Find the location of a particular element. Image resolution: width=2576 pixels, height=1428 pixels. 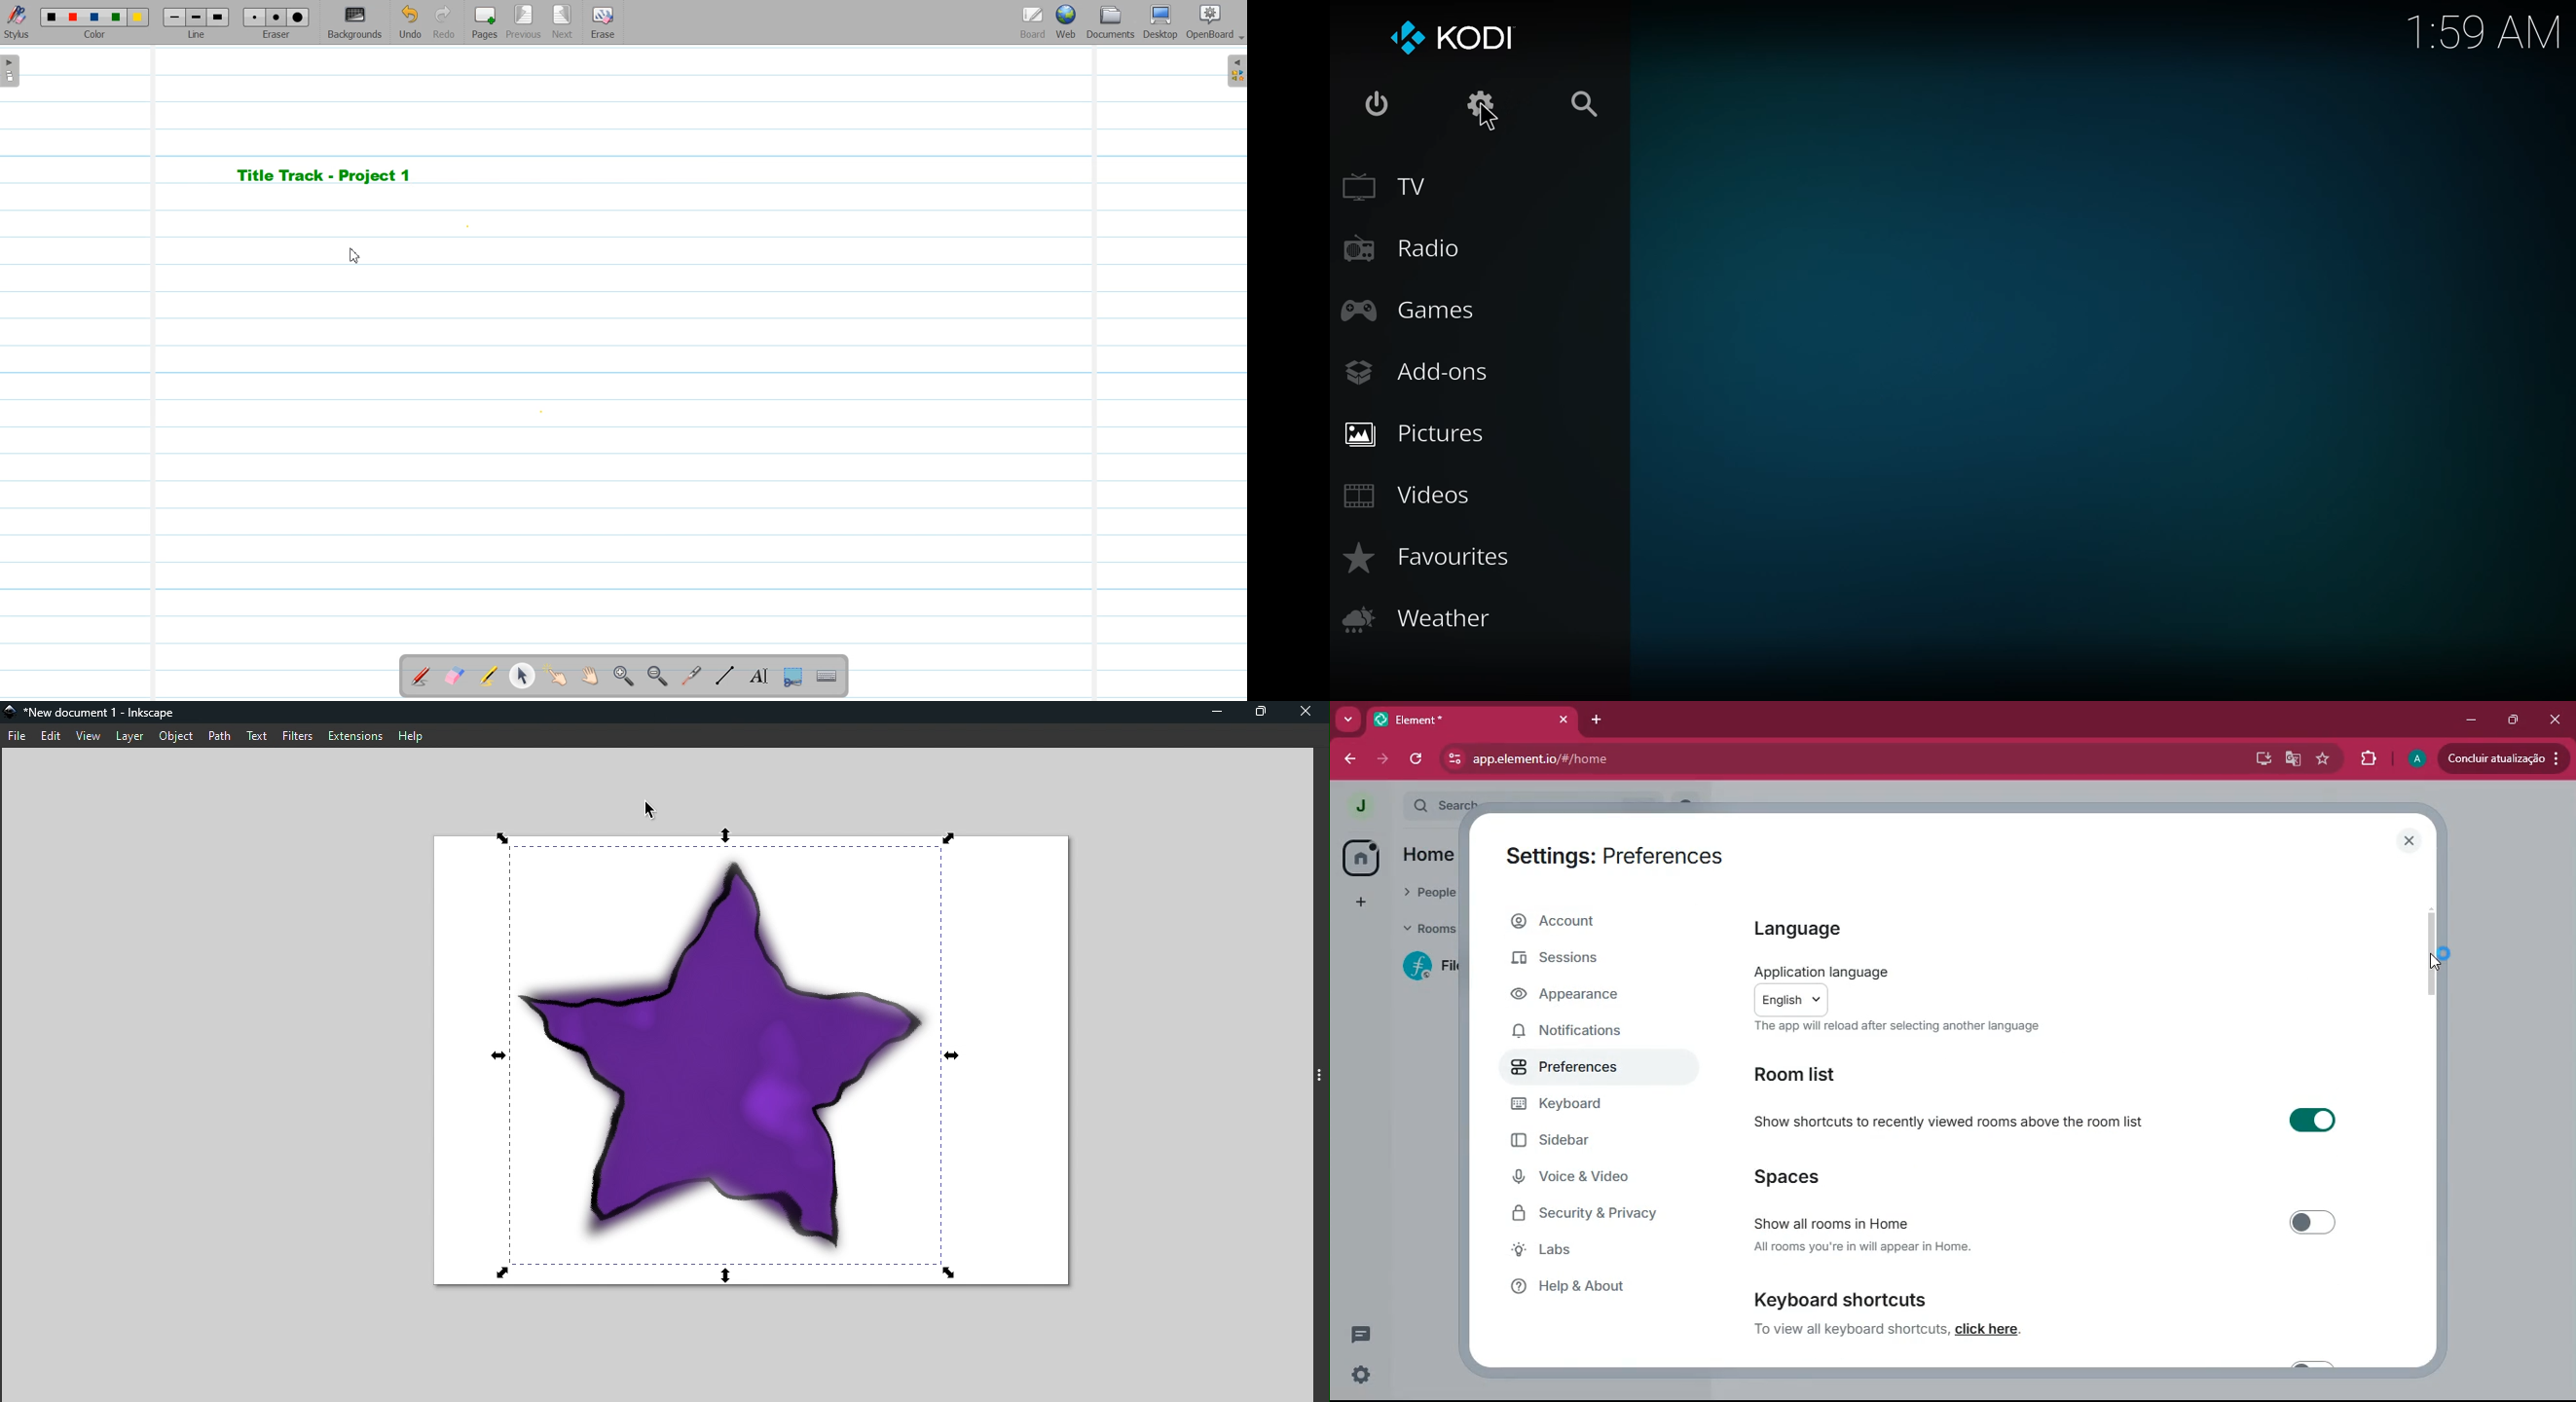

Cursor is located at coordinates (645, 807).